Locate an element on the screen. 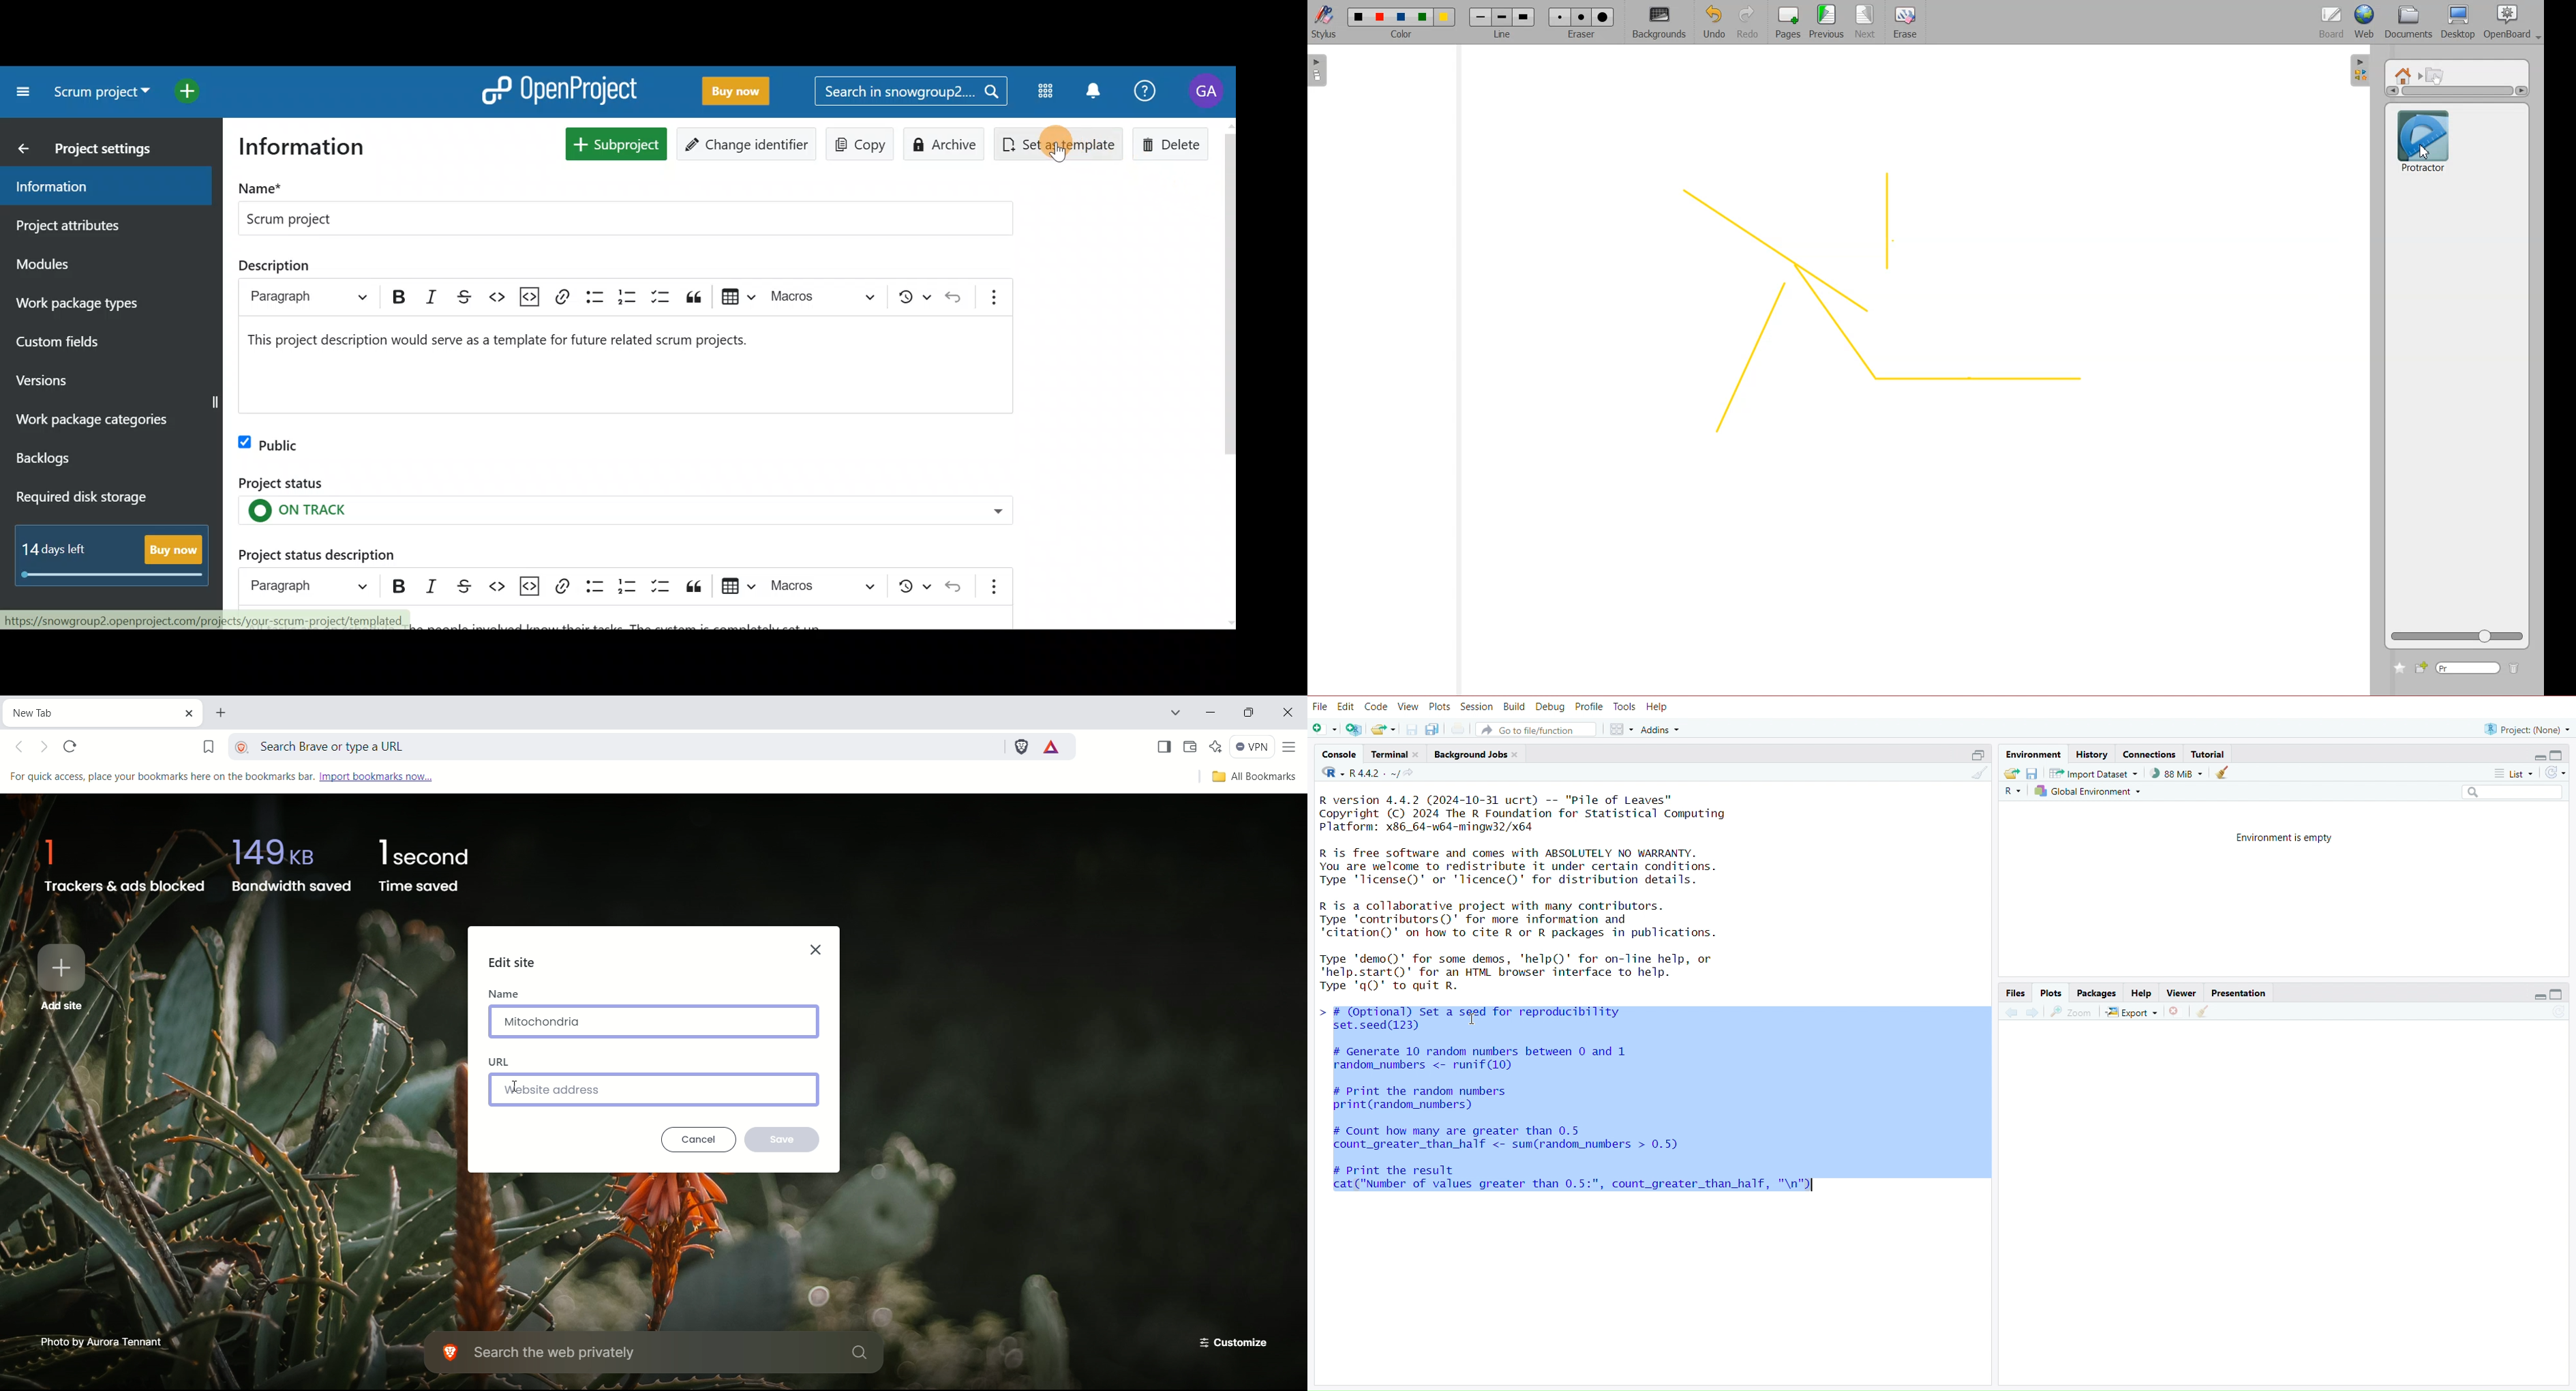 The width and height of the screenshot is (2576, 1400). Next Plot is located at coordinates (2033, 1012).